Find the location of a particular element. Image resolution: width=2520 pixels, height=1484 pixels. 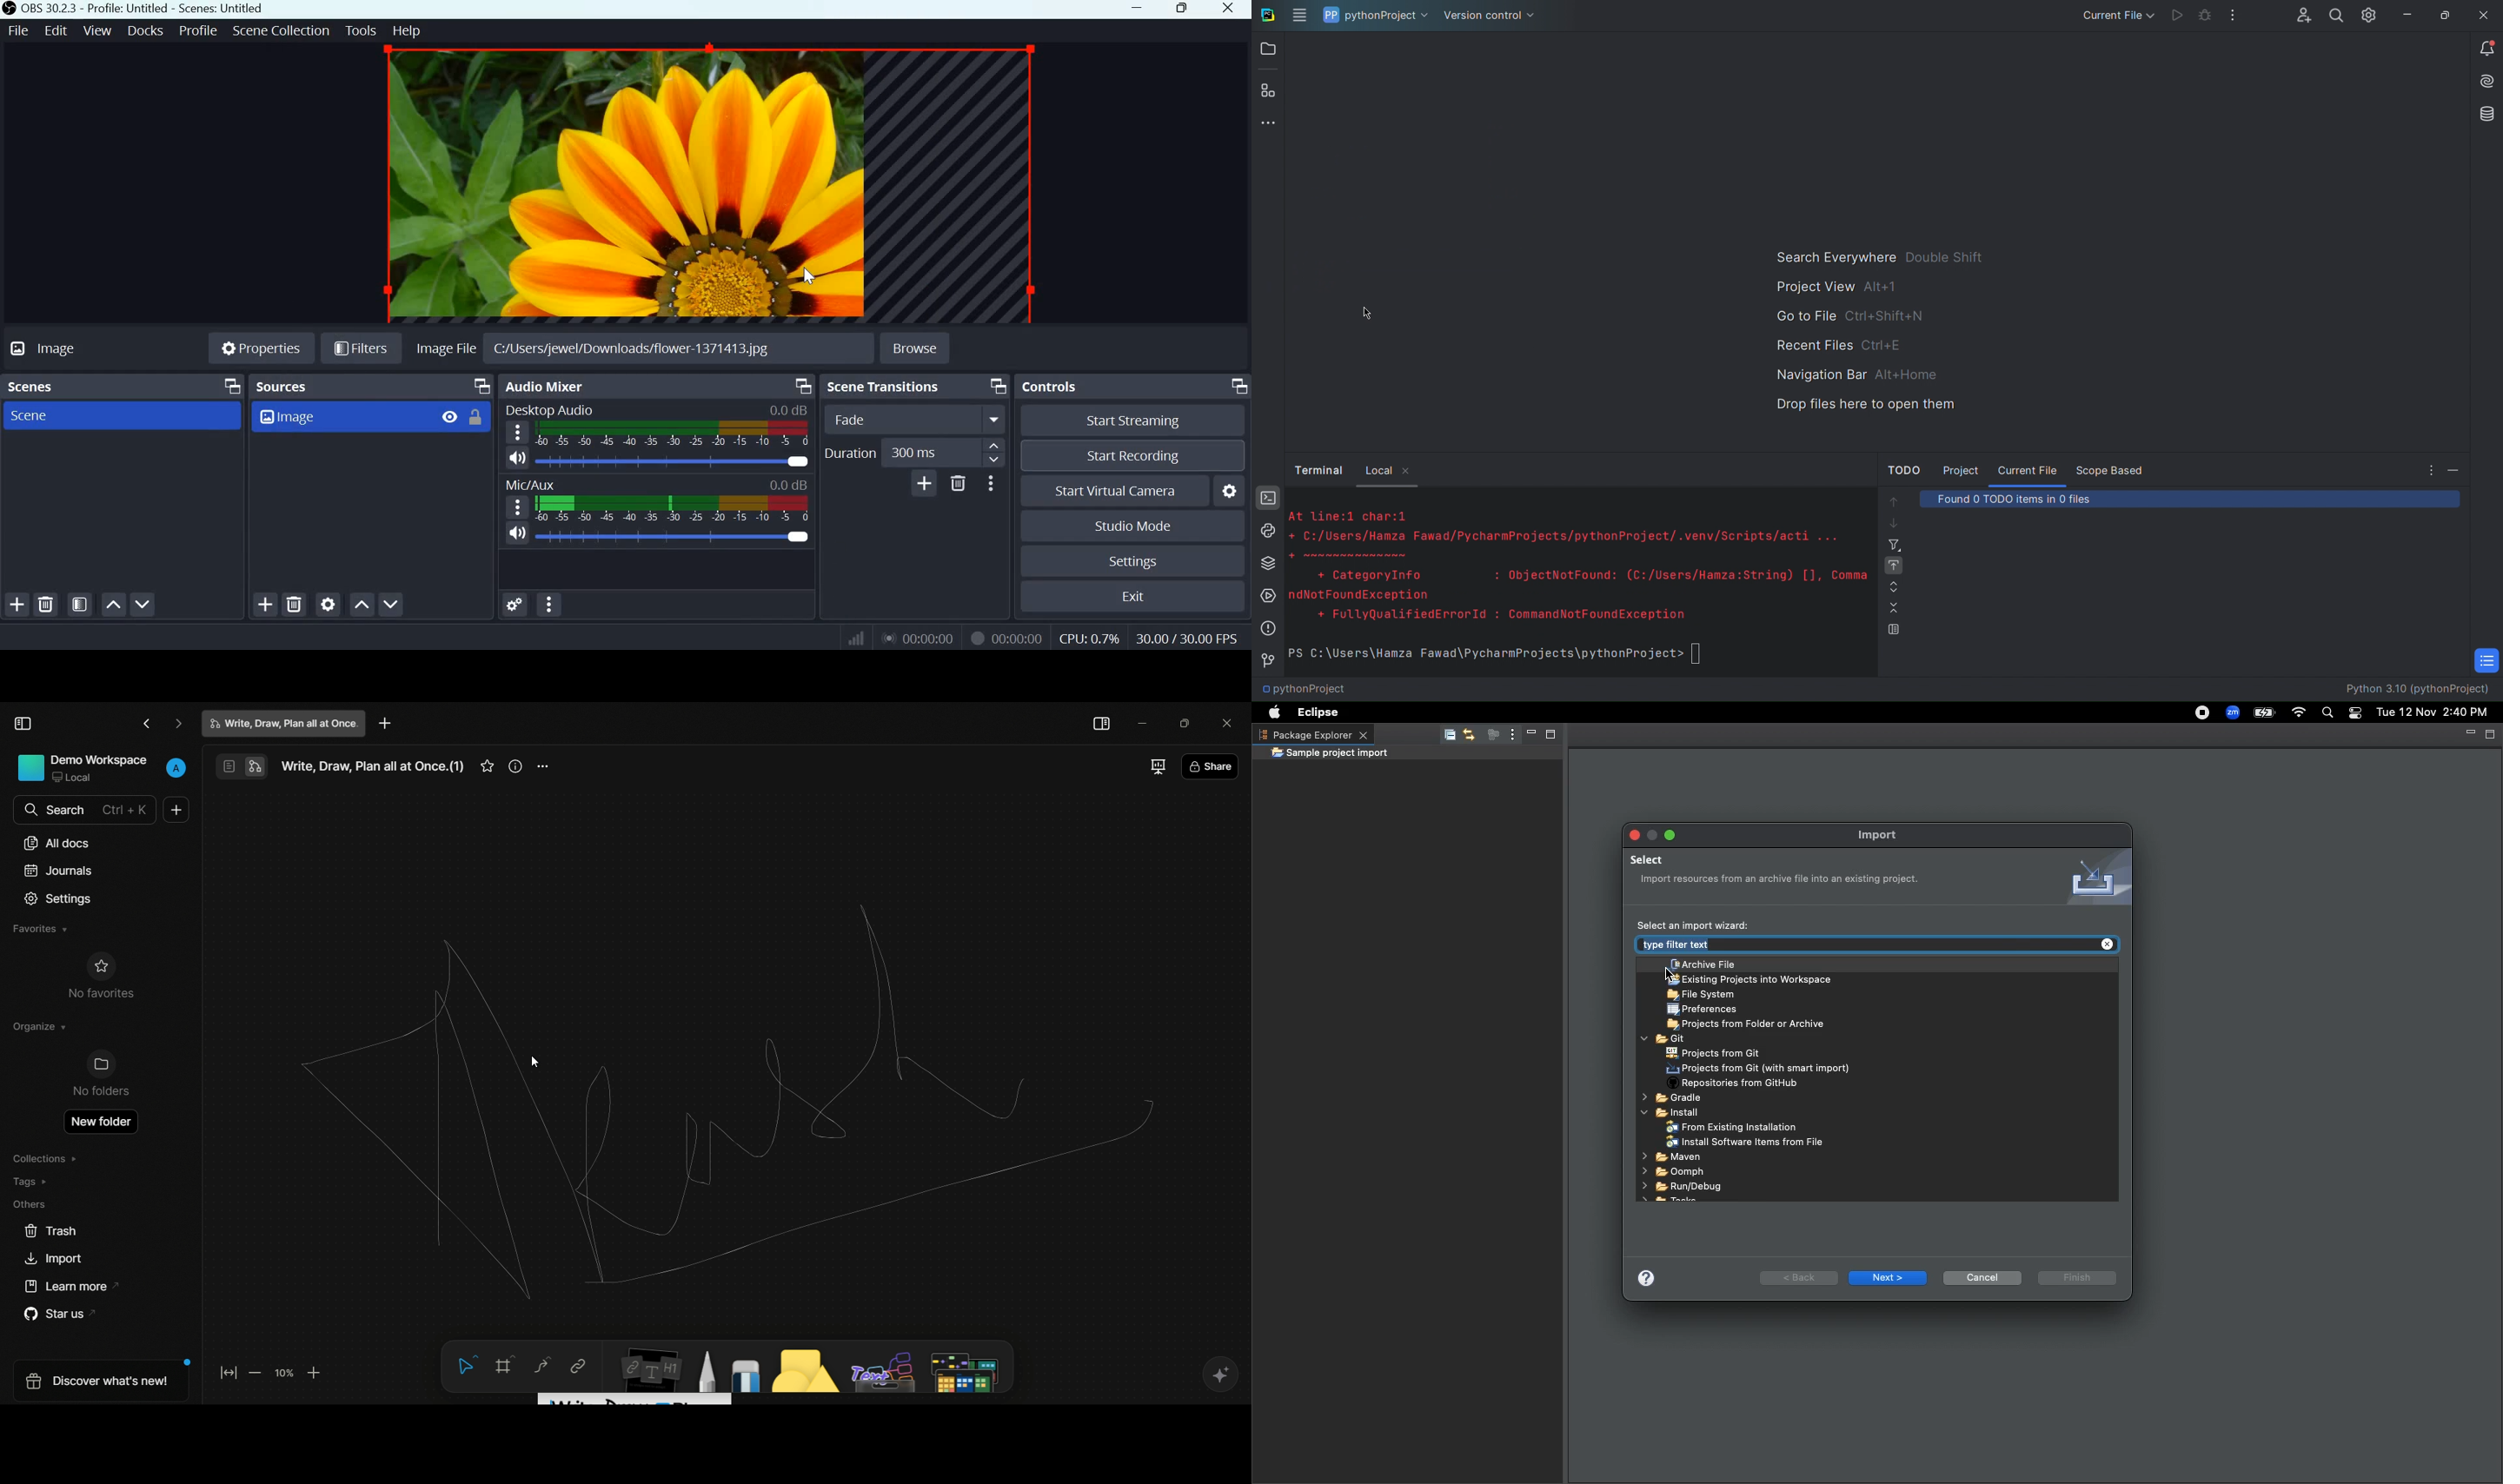

CPU: 0.7% is located at coordinates (1088, 636).